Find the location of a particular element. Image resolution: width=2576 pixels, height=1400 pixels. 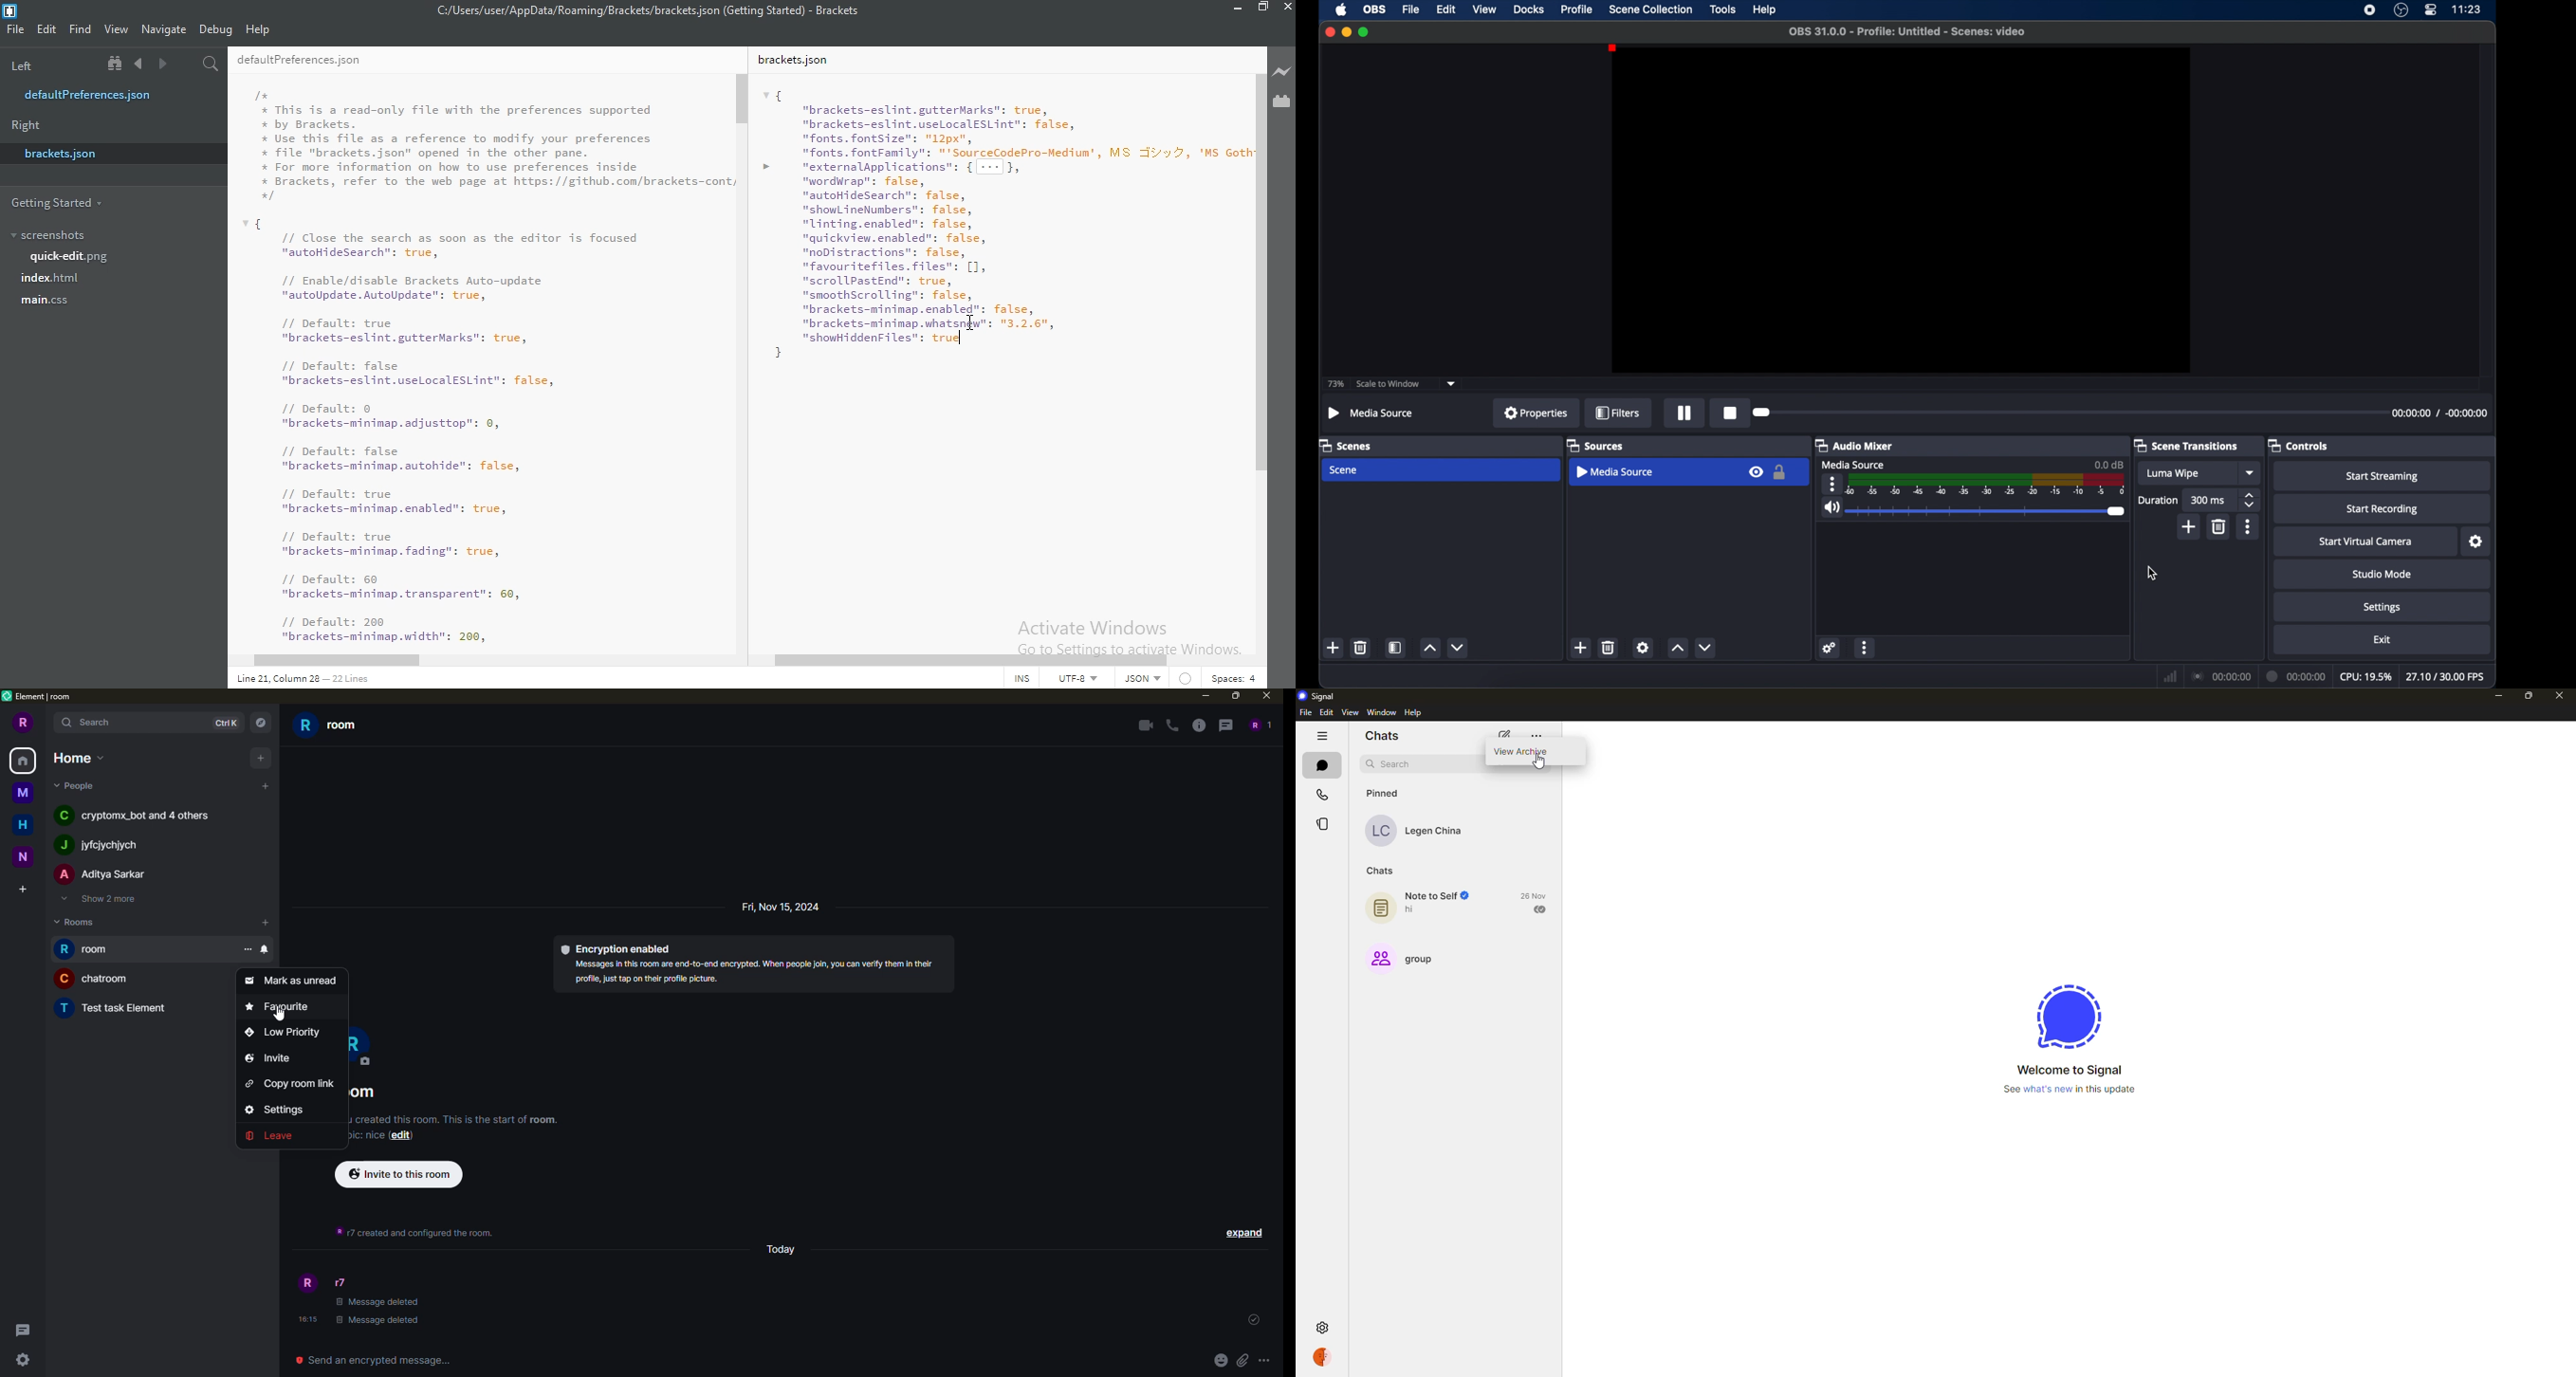

File is located at coordinates (17, 28).